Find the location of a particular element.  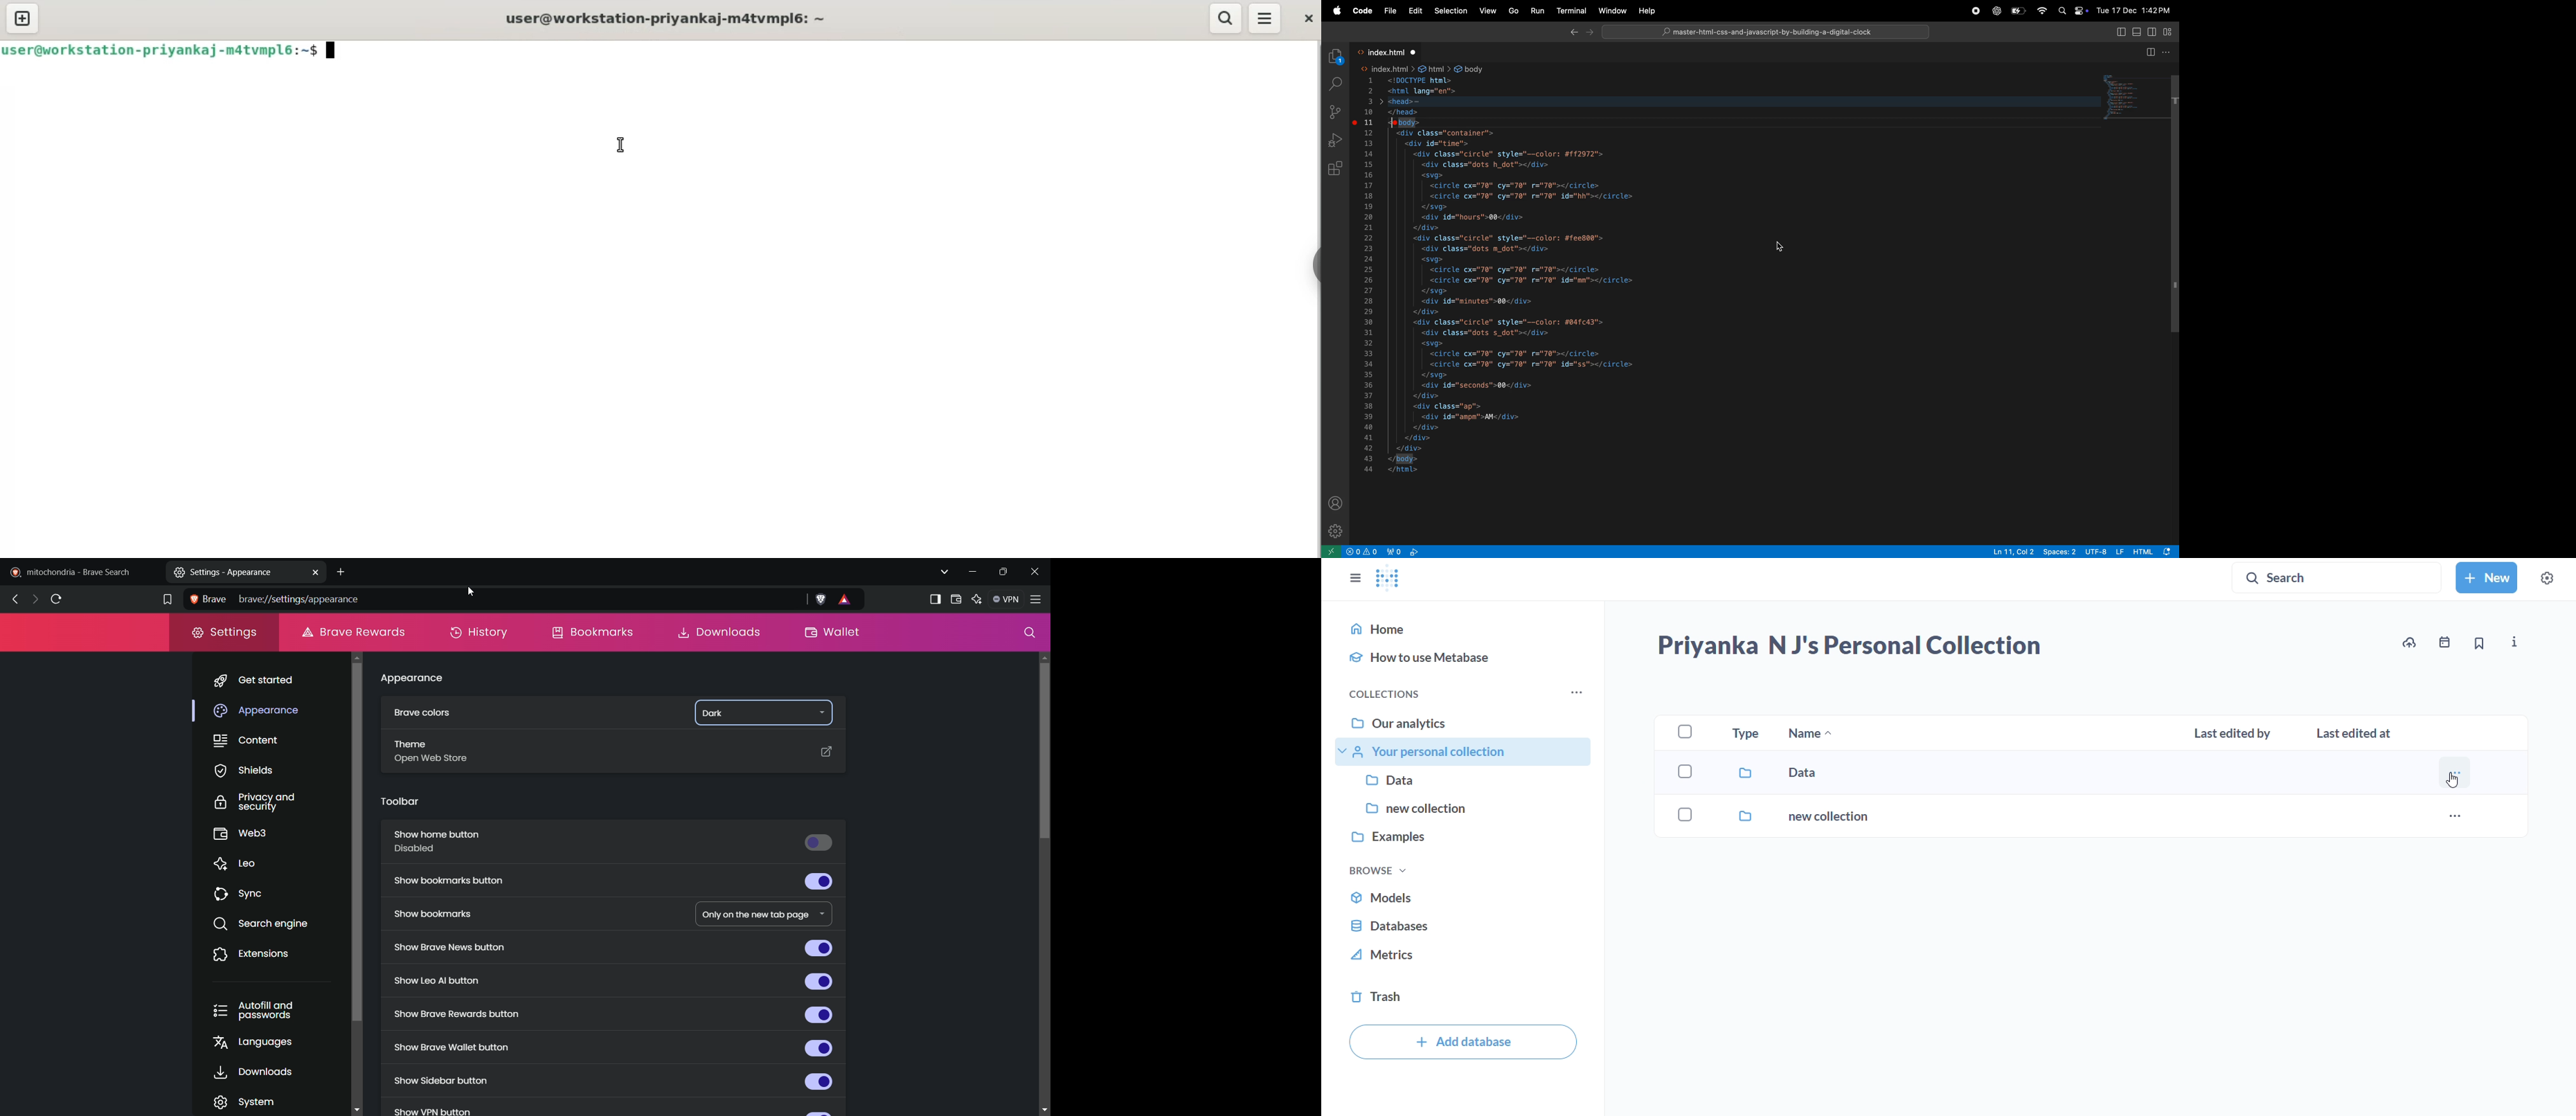

show sidebar button is located at coordinates (610, 1081).